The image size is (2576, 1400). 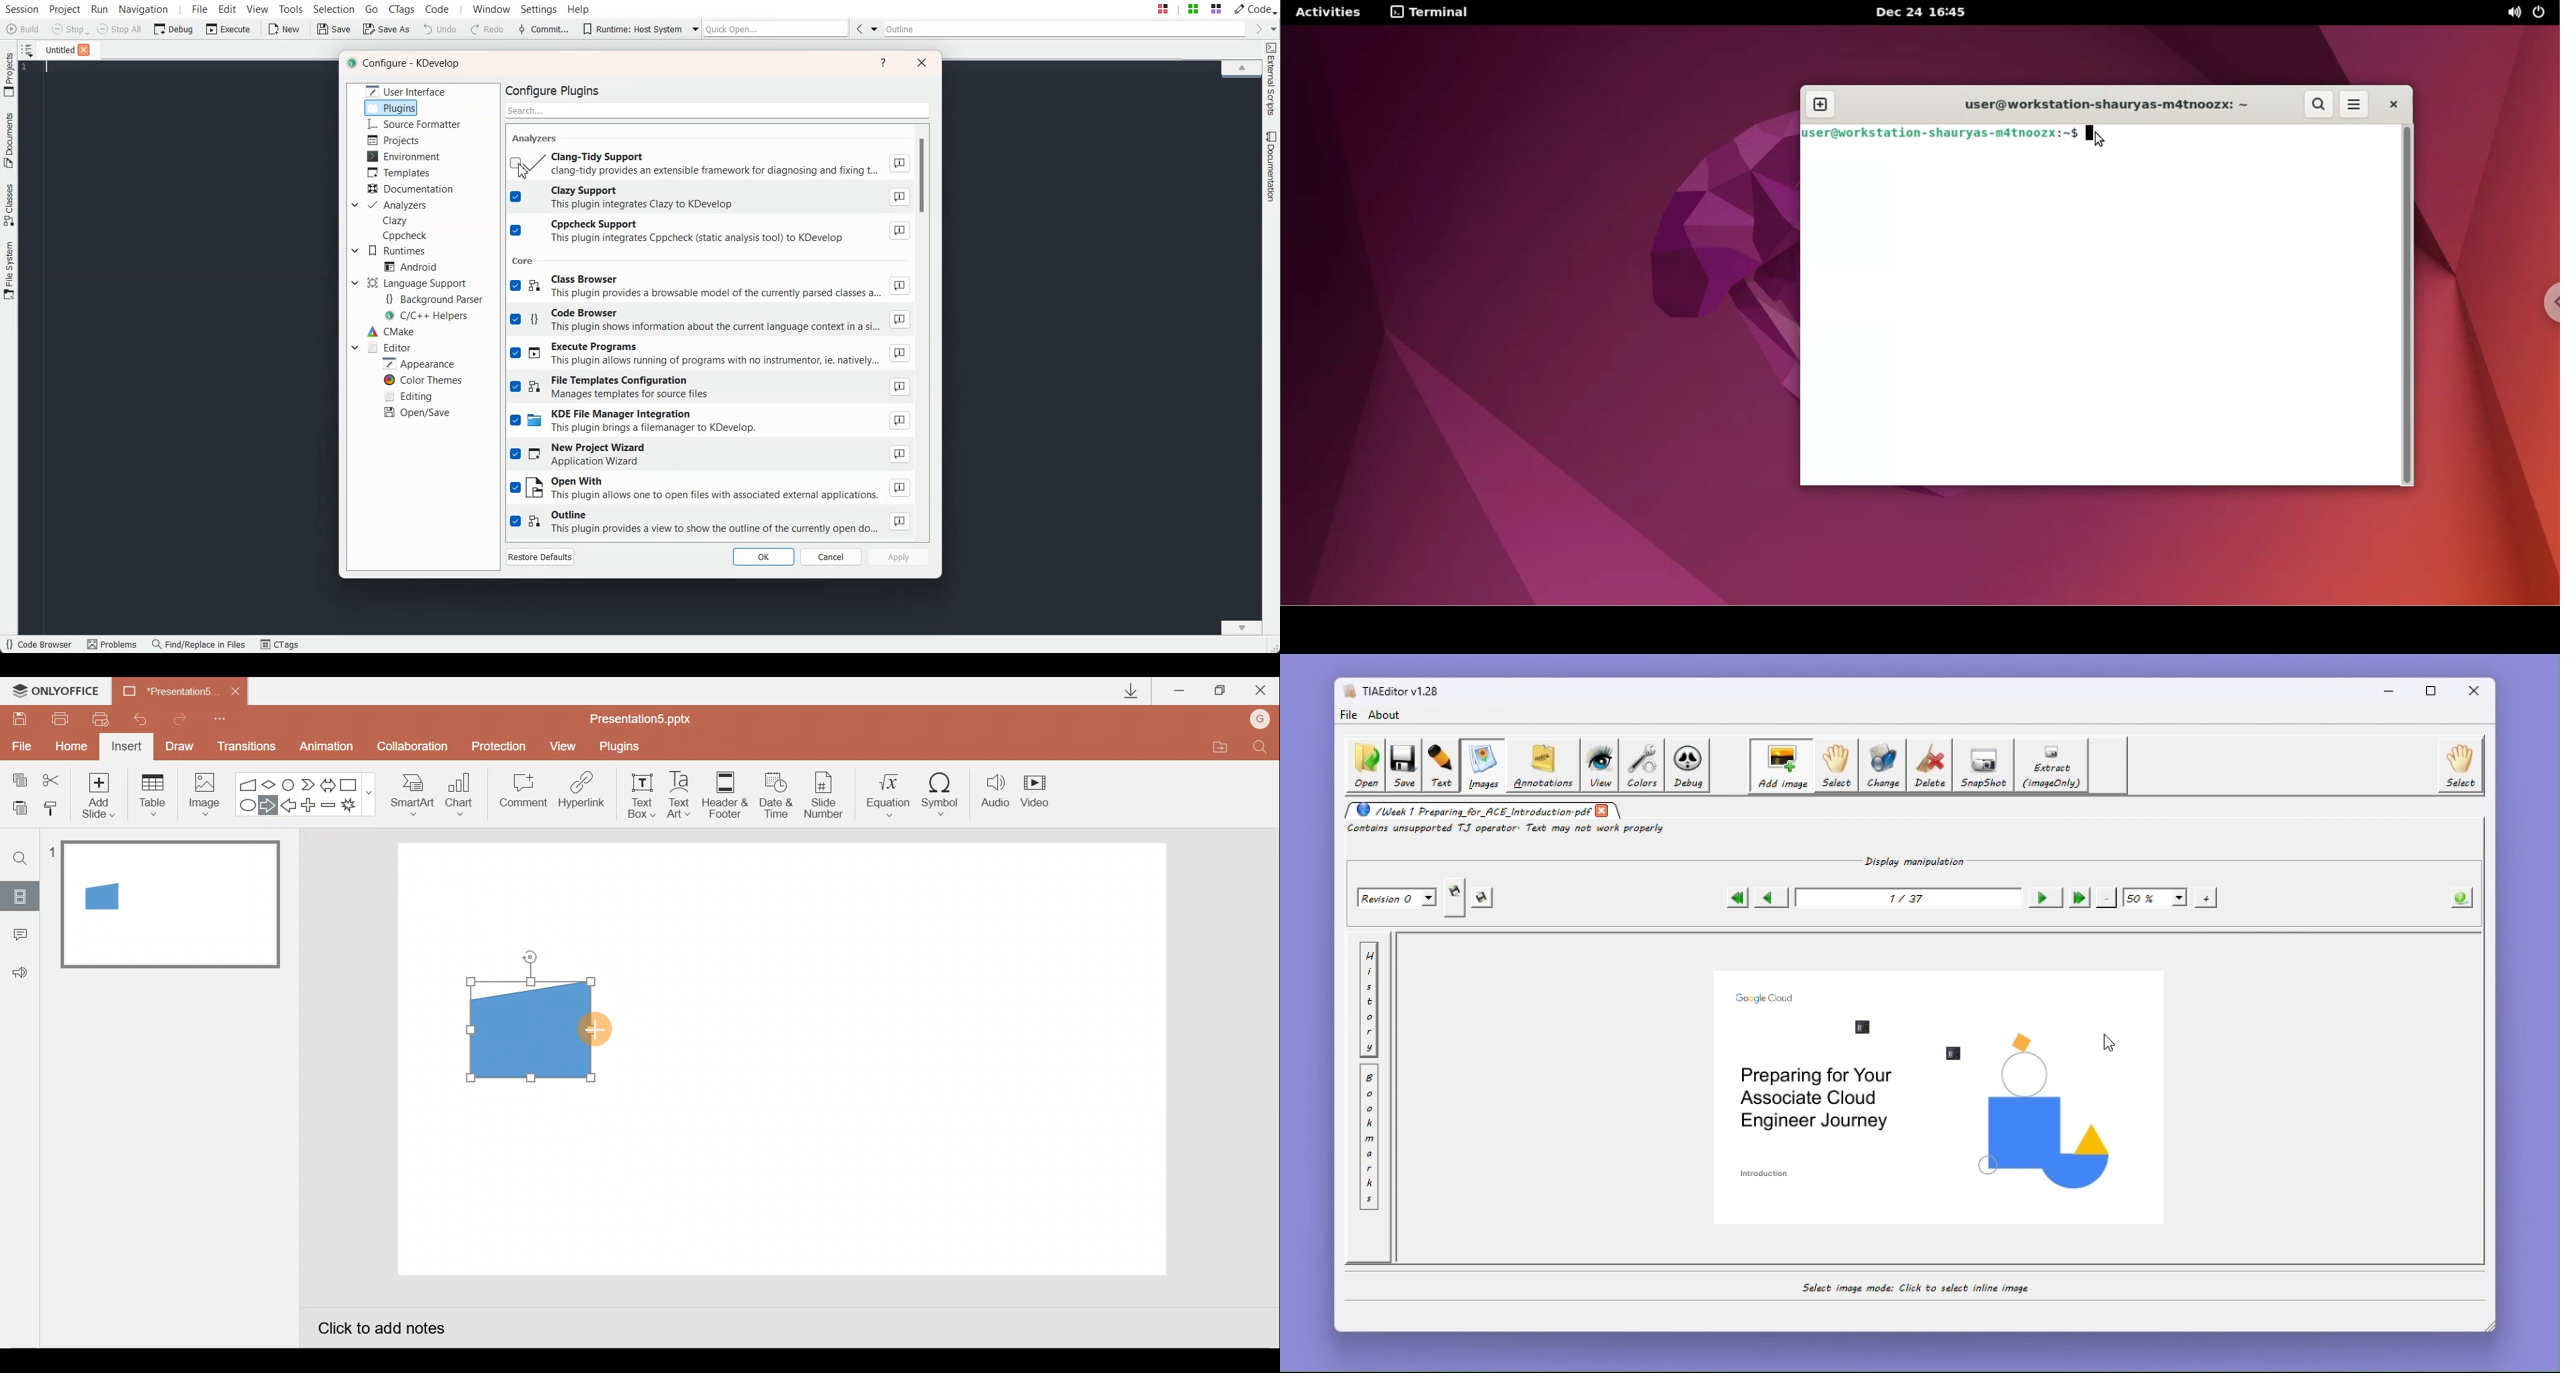 What do you see at coordinates (1181, 692) in the screenshot?
I see `Minimize` at bounding box center [1181, 692].